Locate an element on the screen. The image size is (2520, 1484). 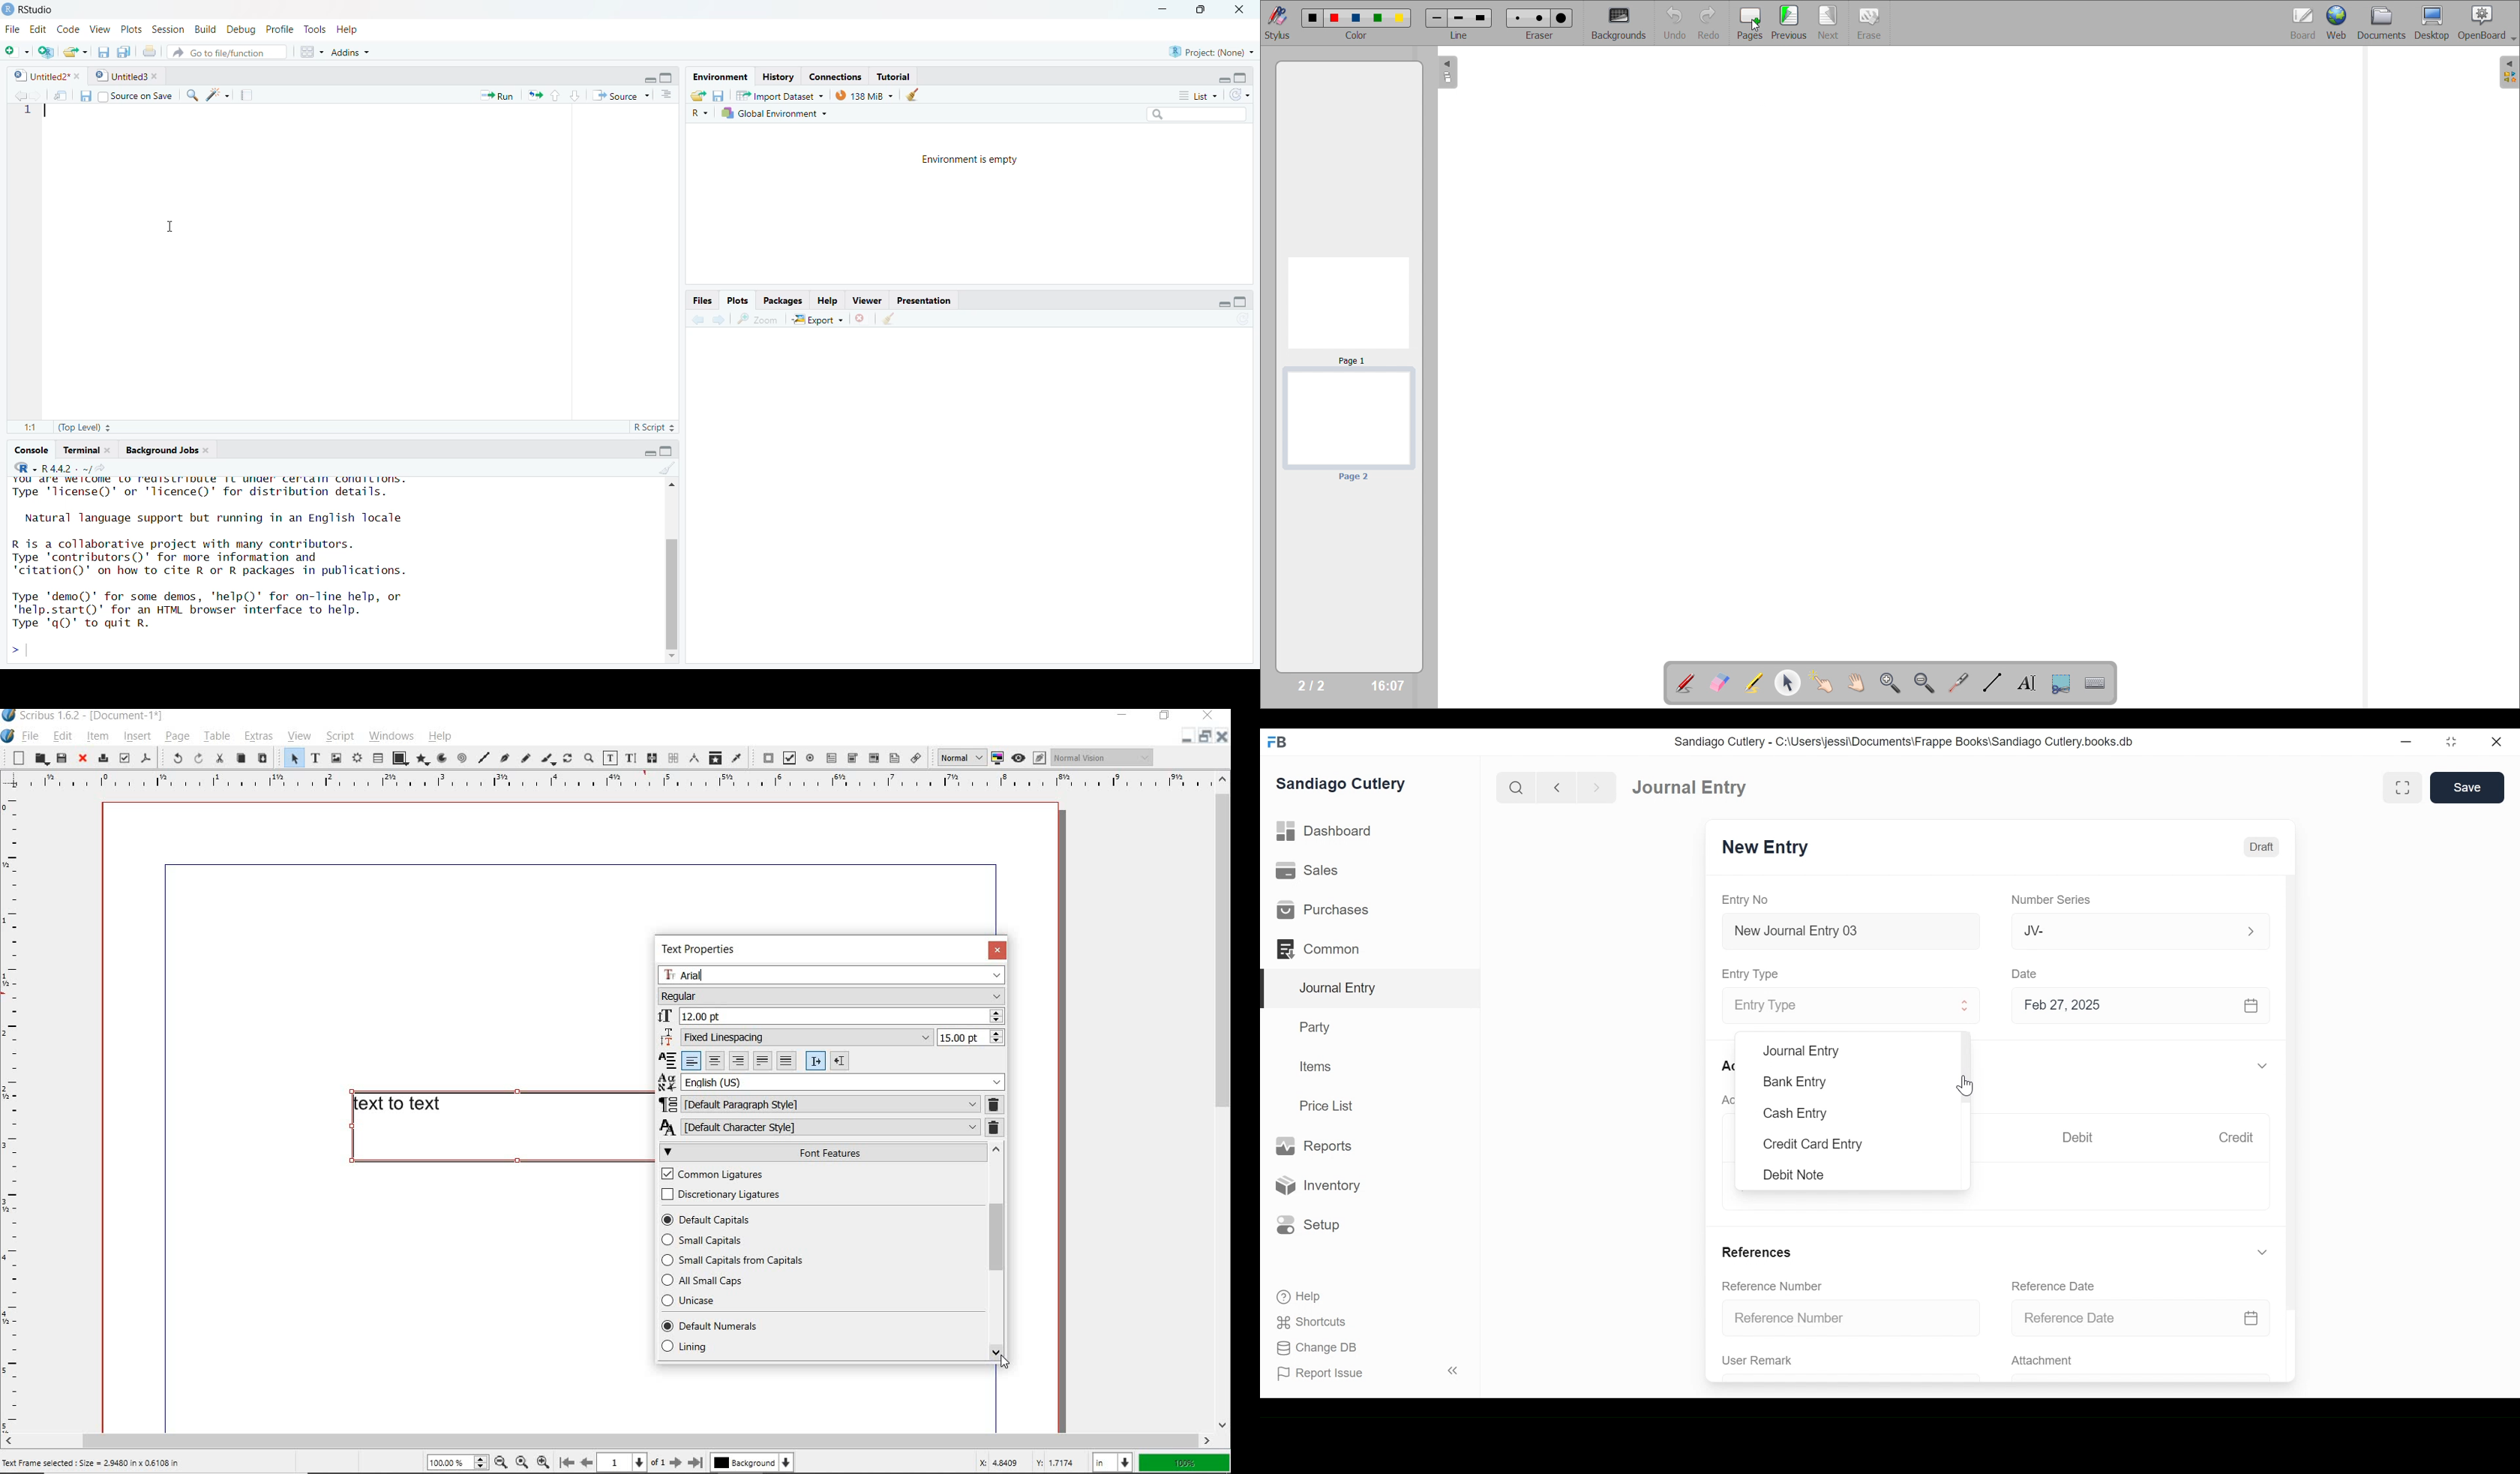
image frame is located at coordinates (337, 758).